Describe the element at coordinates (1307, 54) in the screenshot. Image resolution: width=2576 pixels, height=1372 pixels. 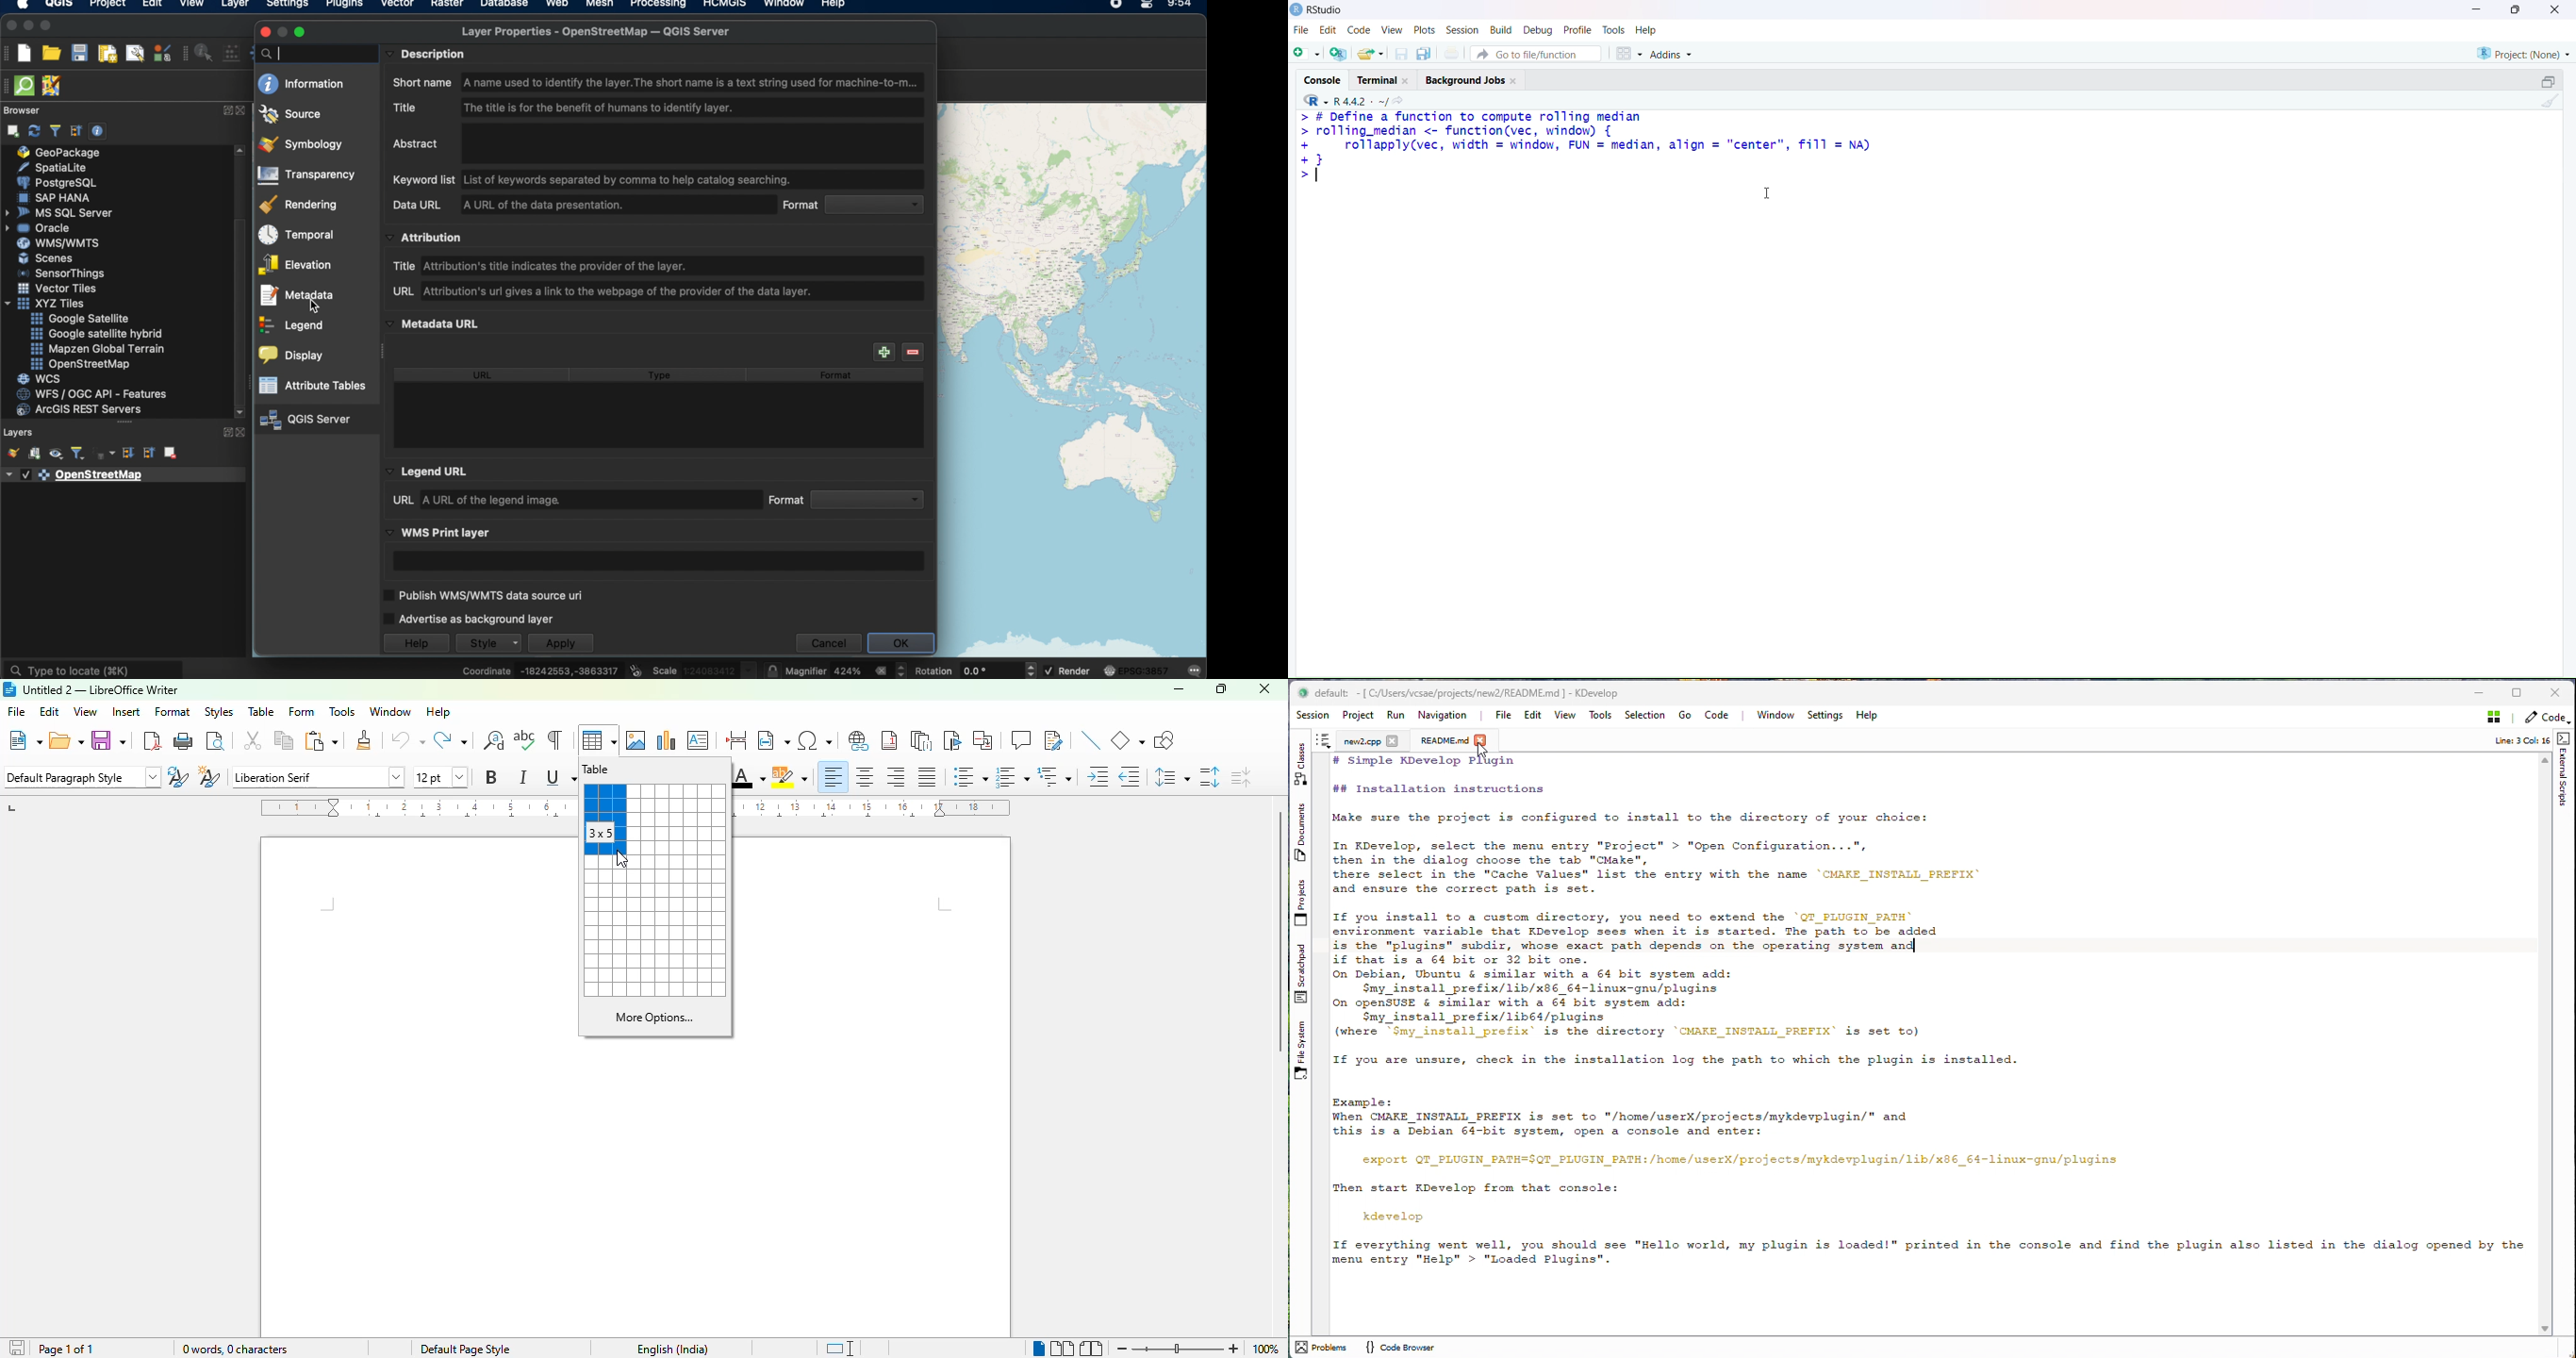
I see `add file as` at that location.